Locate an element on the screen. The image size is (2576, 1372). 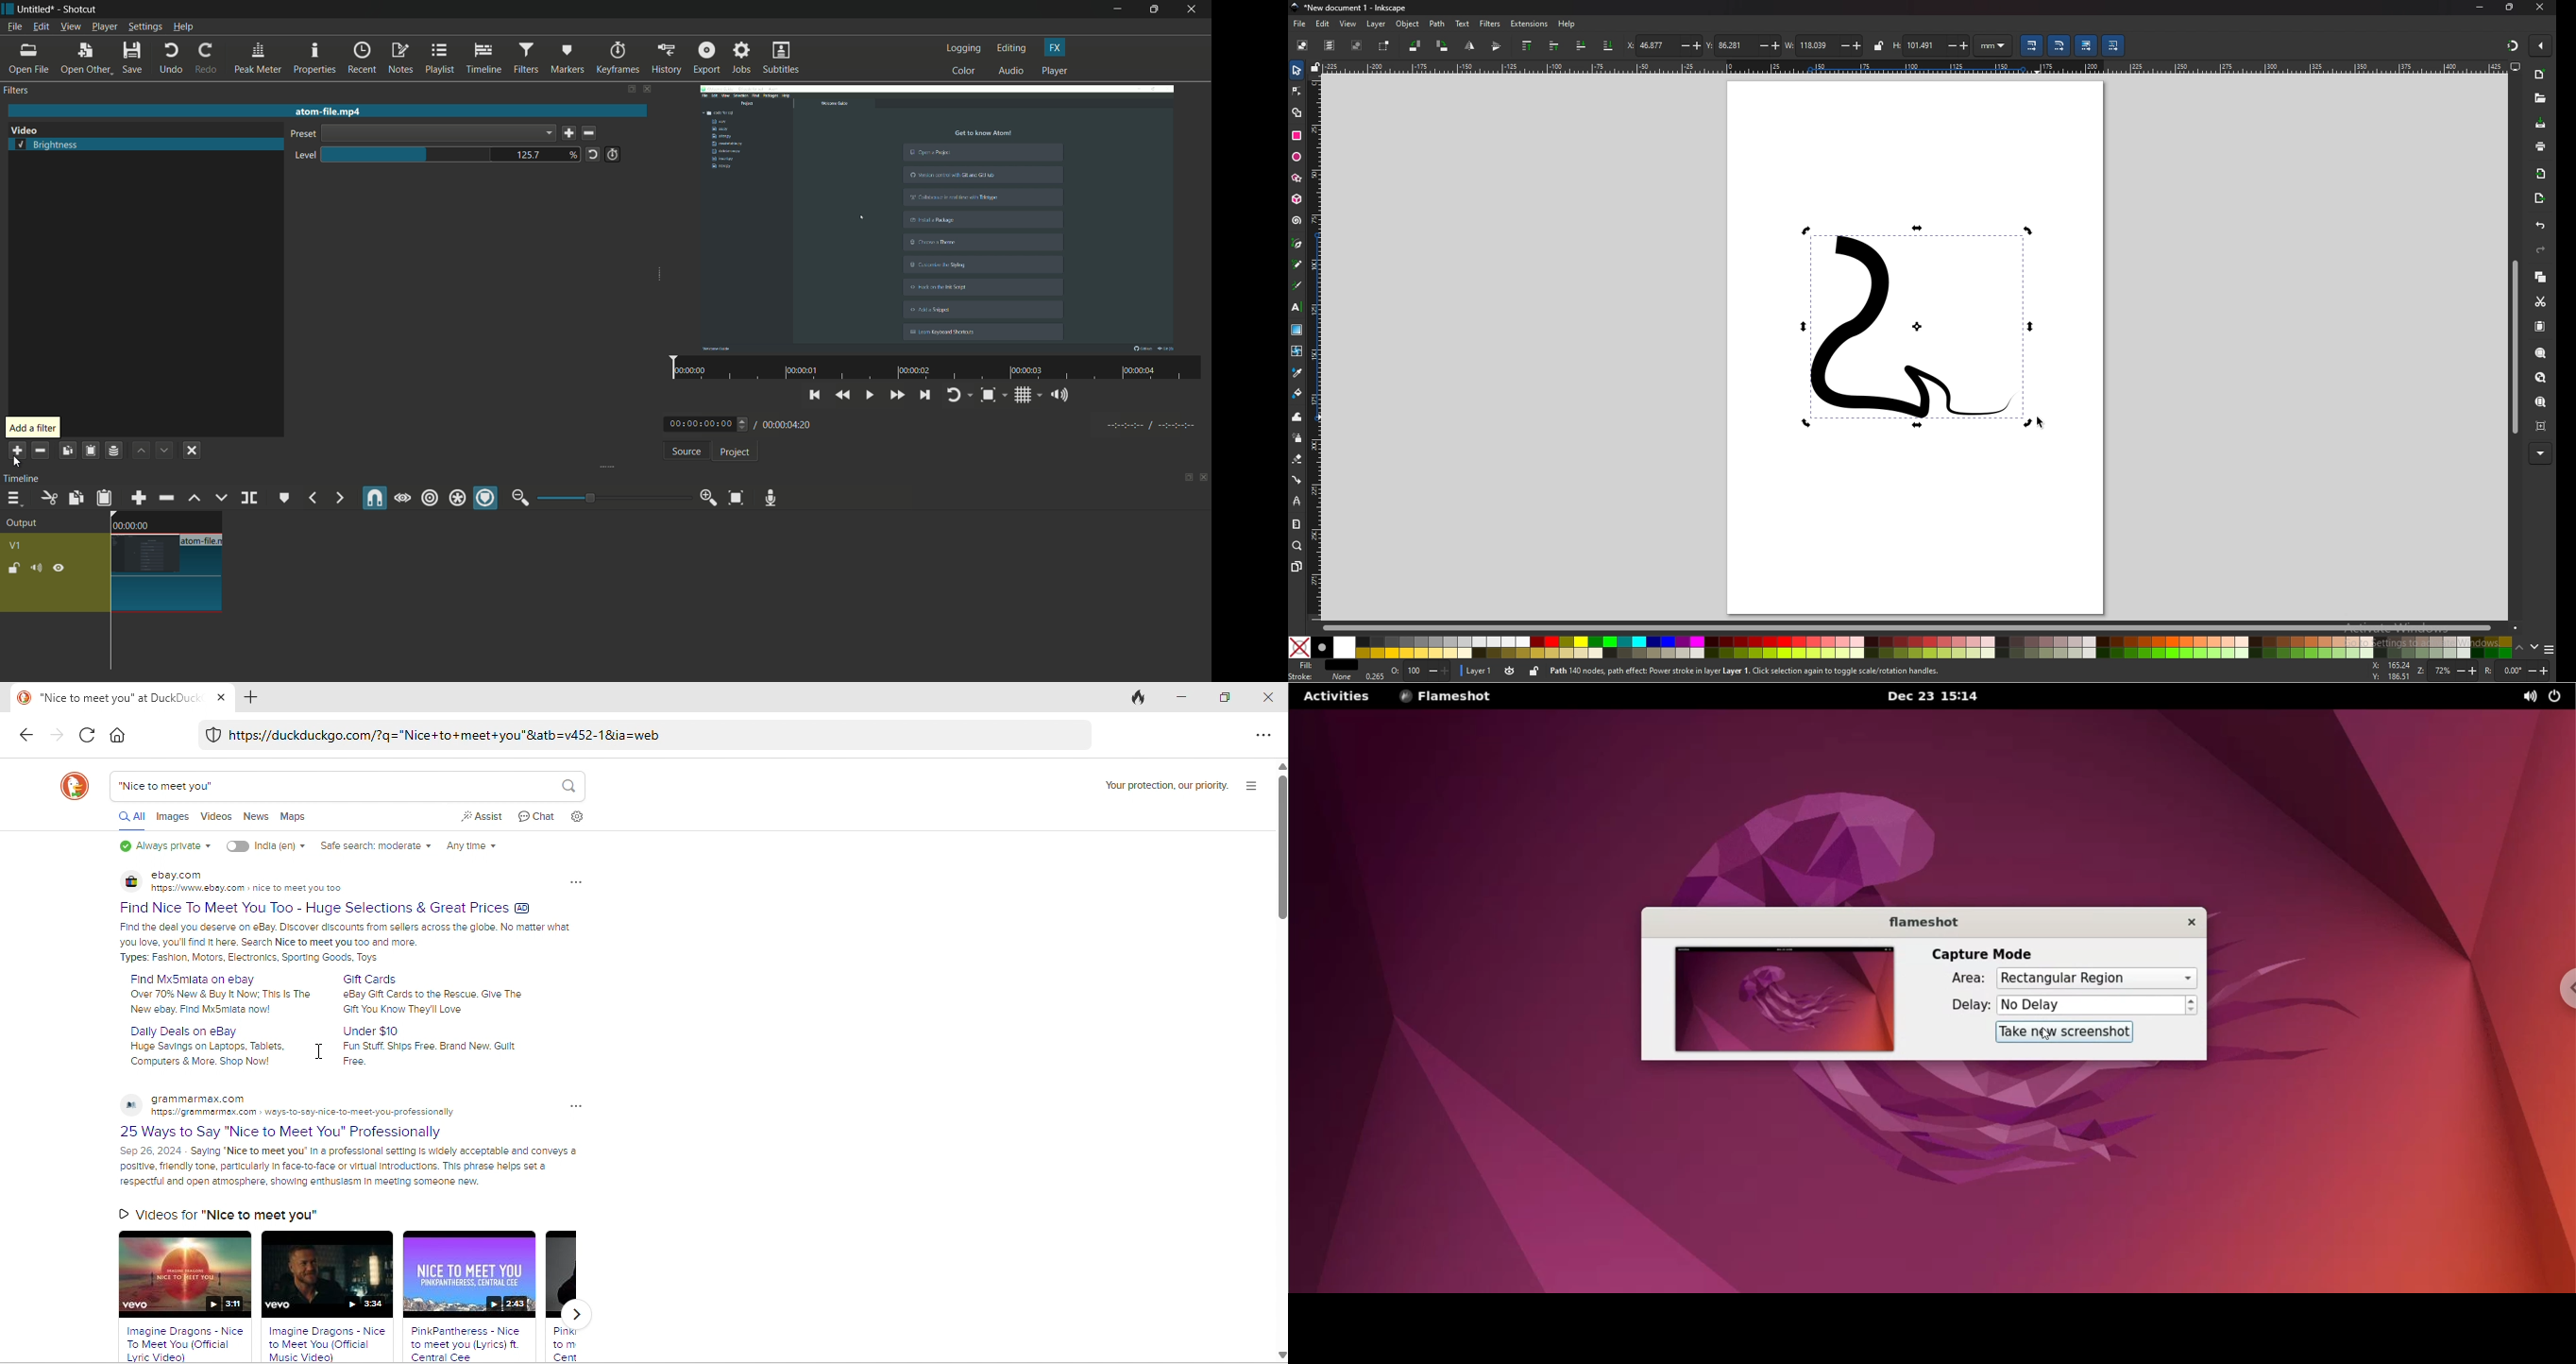
Shotcut is located at coordinates (81, 10).